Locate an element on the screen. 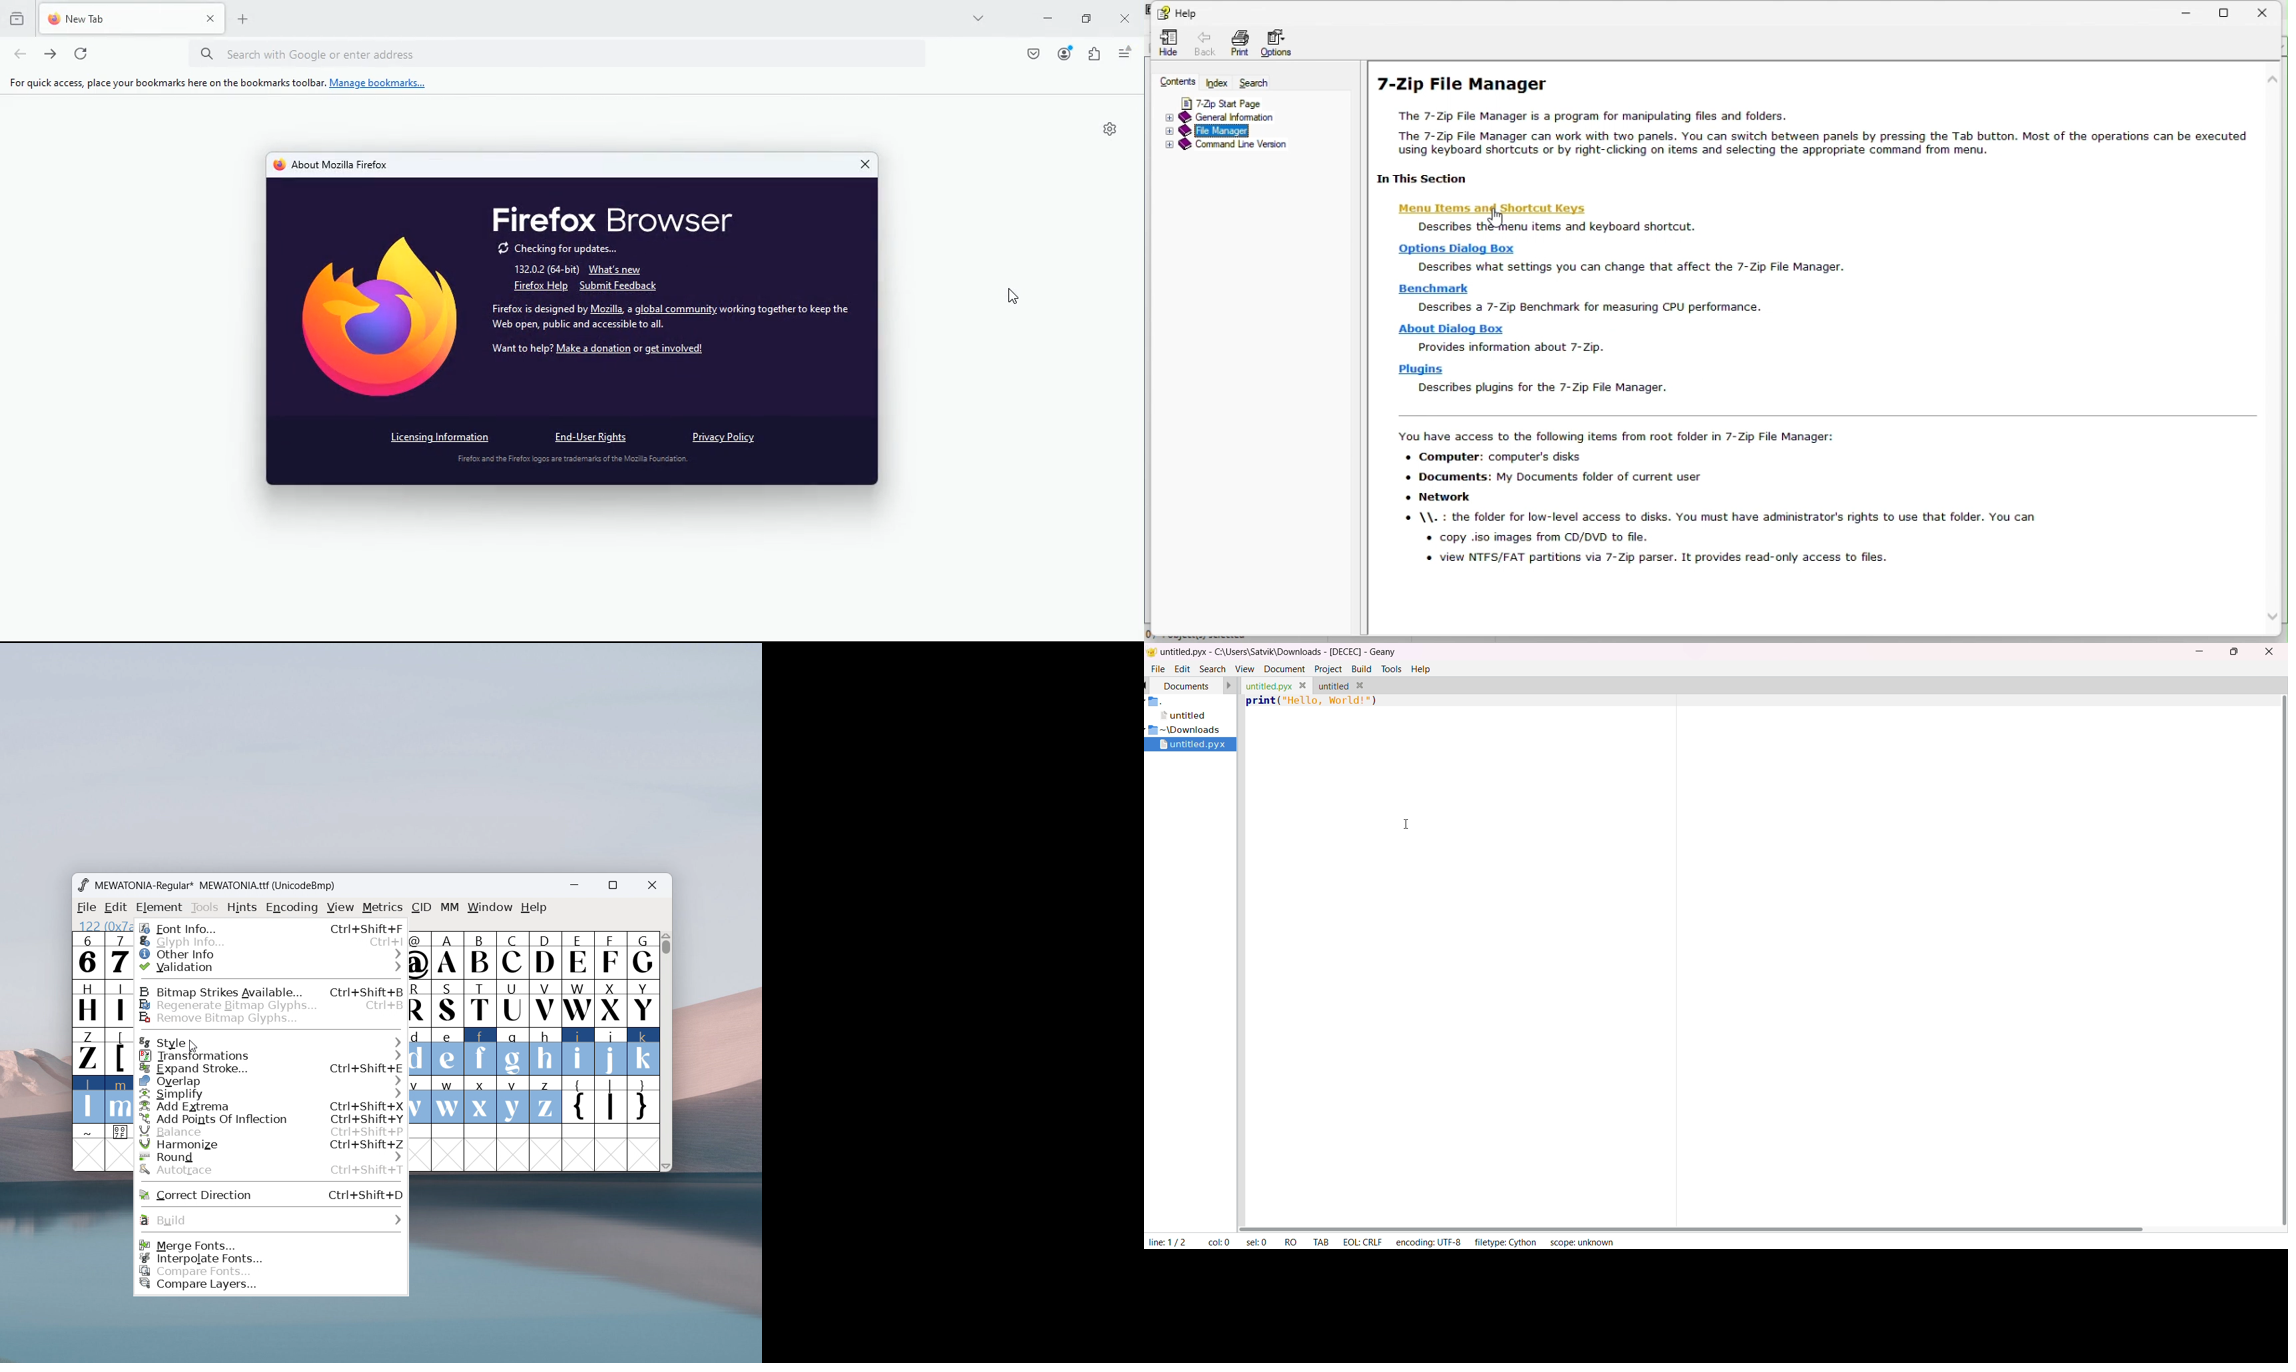 This screenshot has height=1372, width=2296. merge fonts is located at coordinates (271, 1244).